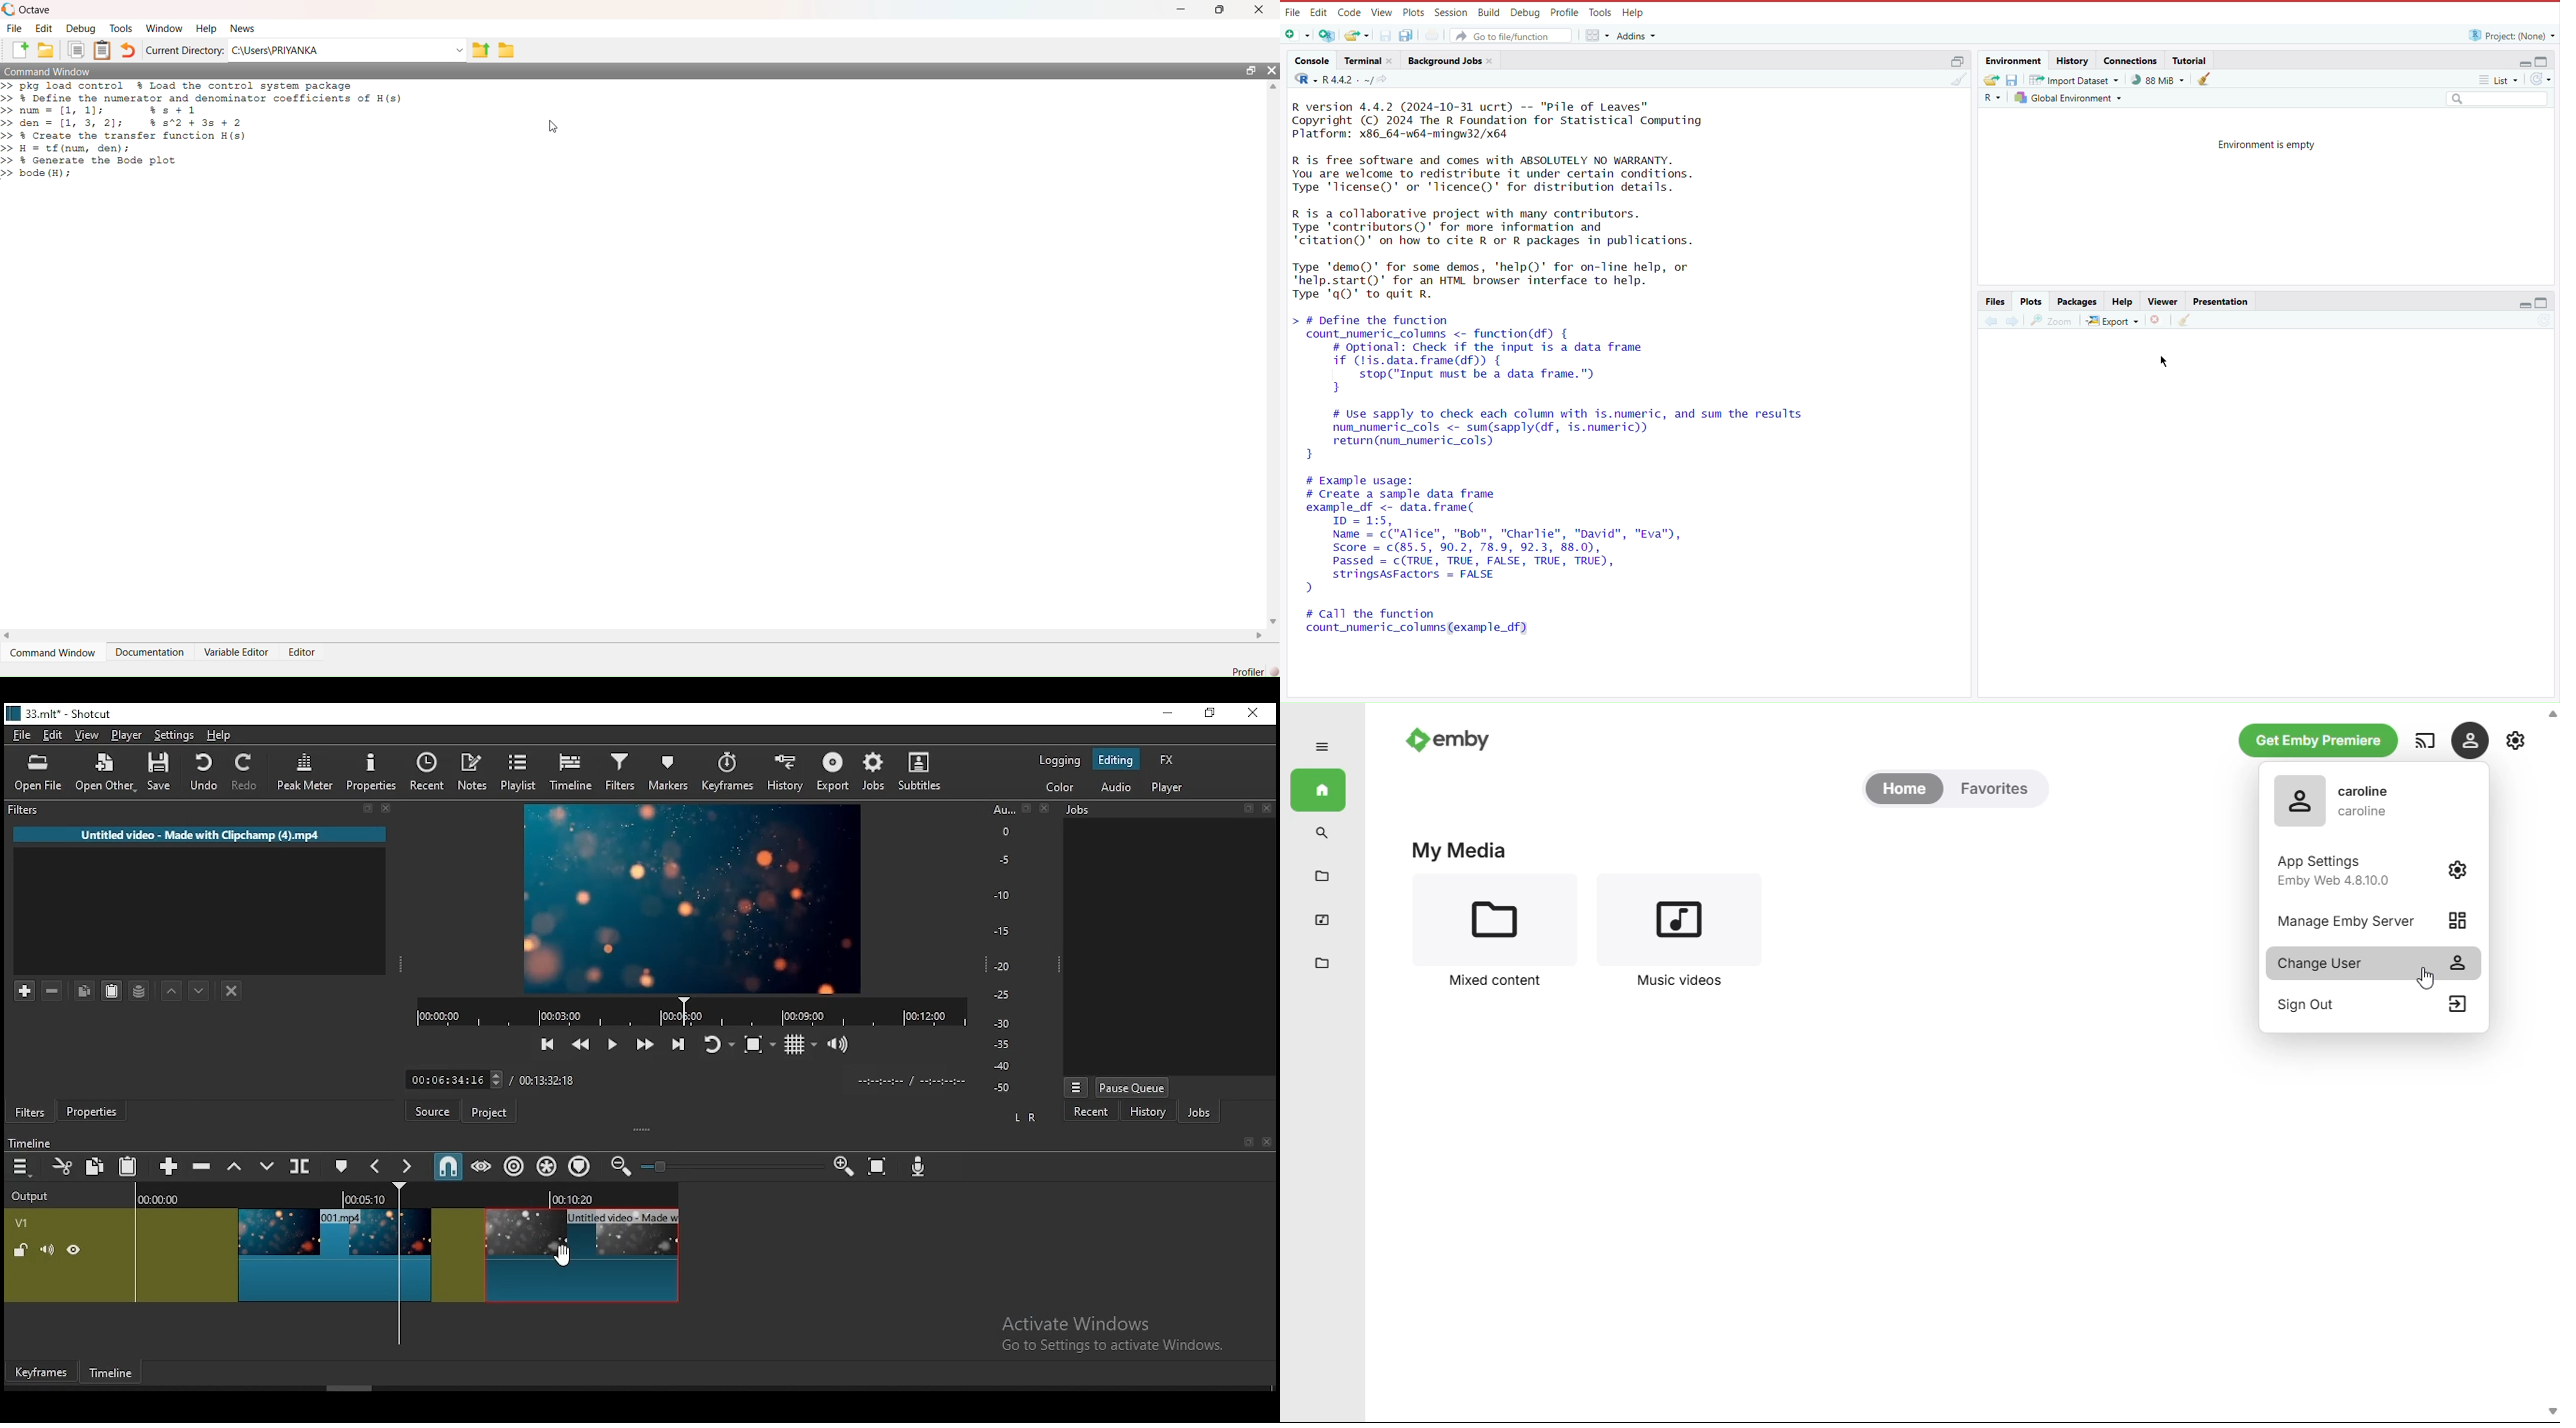 Image resolution: width=2576 pixels, height=1428 pixels. Describe the element at coordinates (1488, 11) in the screenshot. I see `Build` at that location.